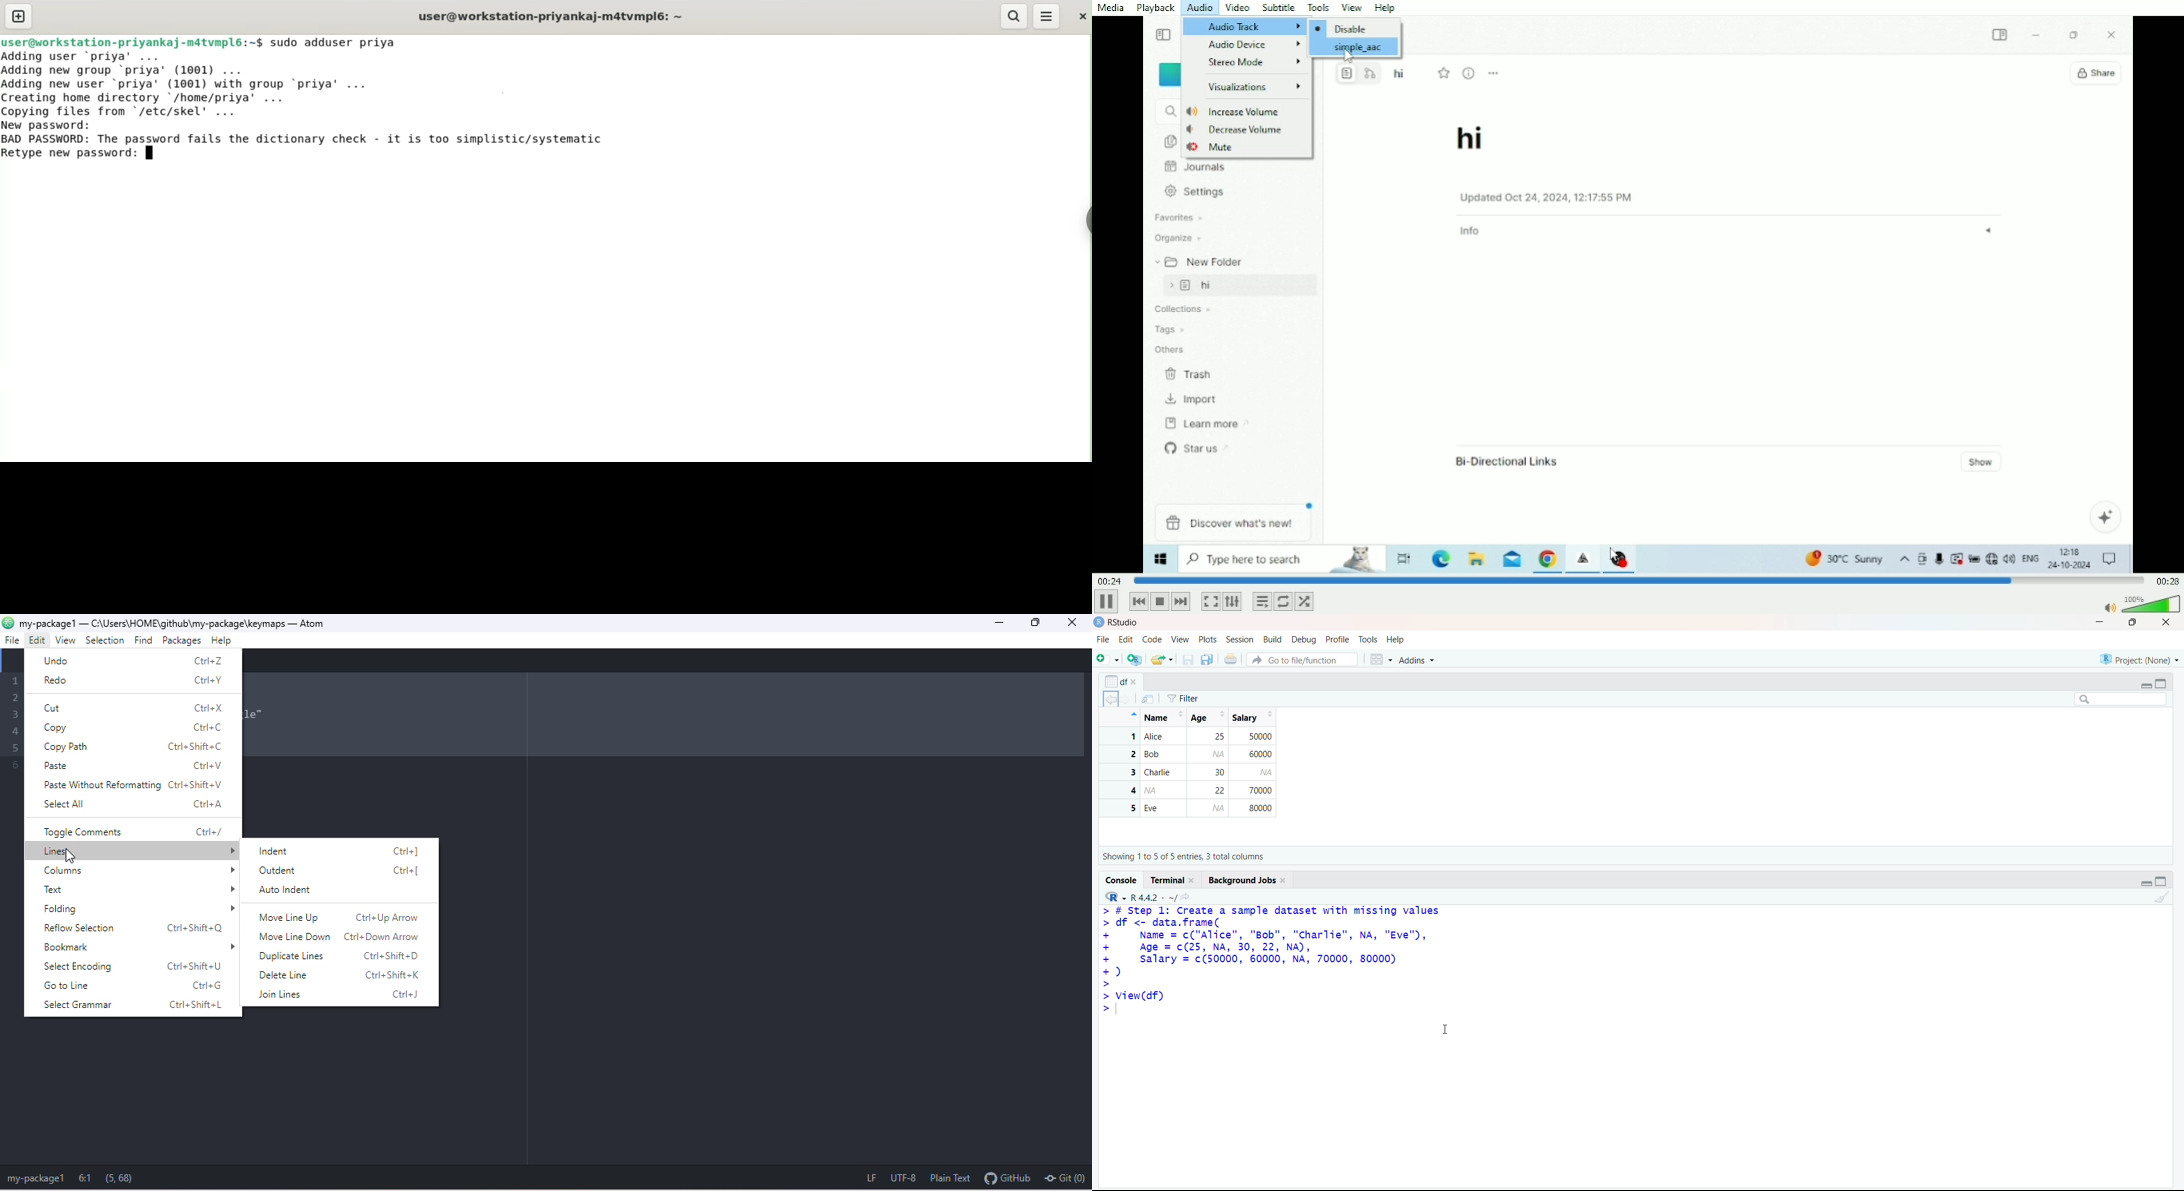 This screenshot has width=2184, height=1204. I want to click on Audio Track, so click(1243, 26).